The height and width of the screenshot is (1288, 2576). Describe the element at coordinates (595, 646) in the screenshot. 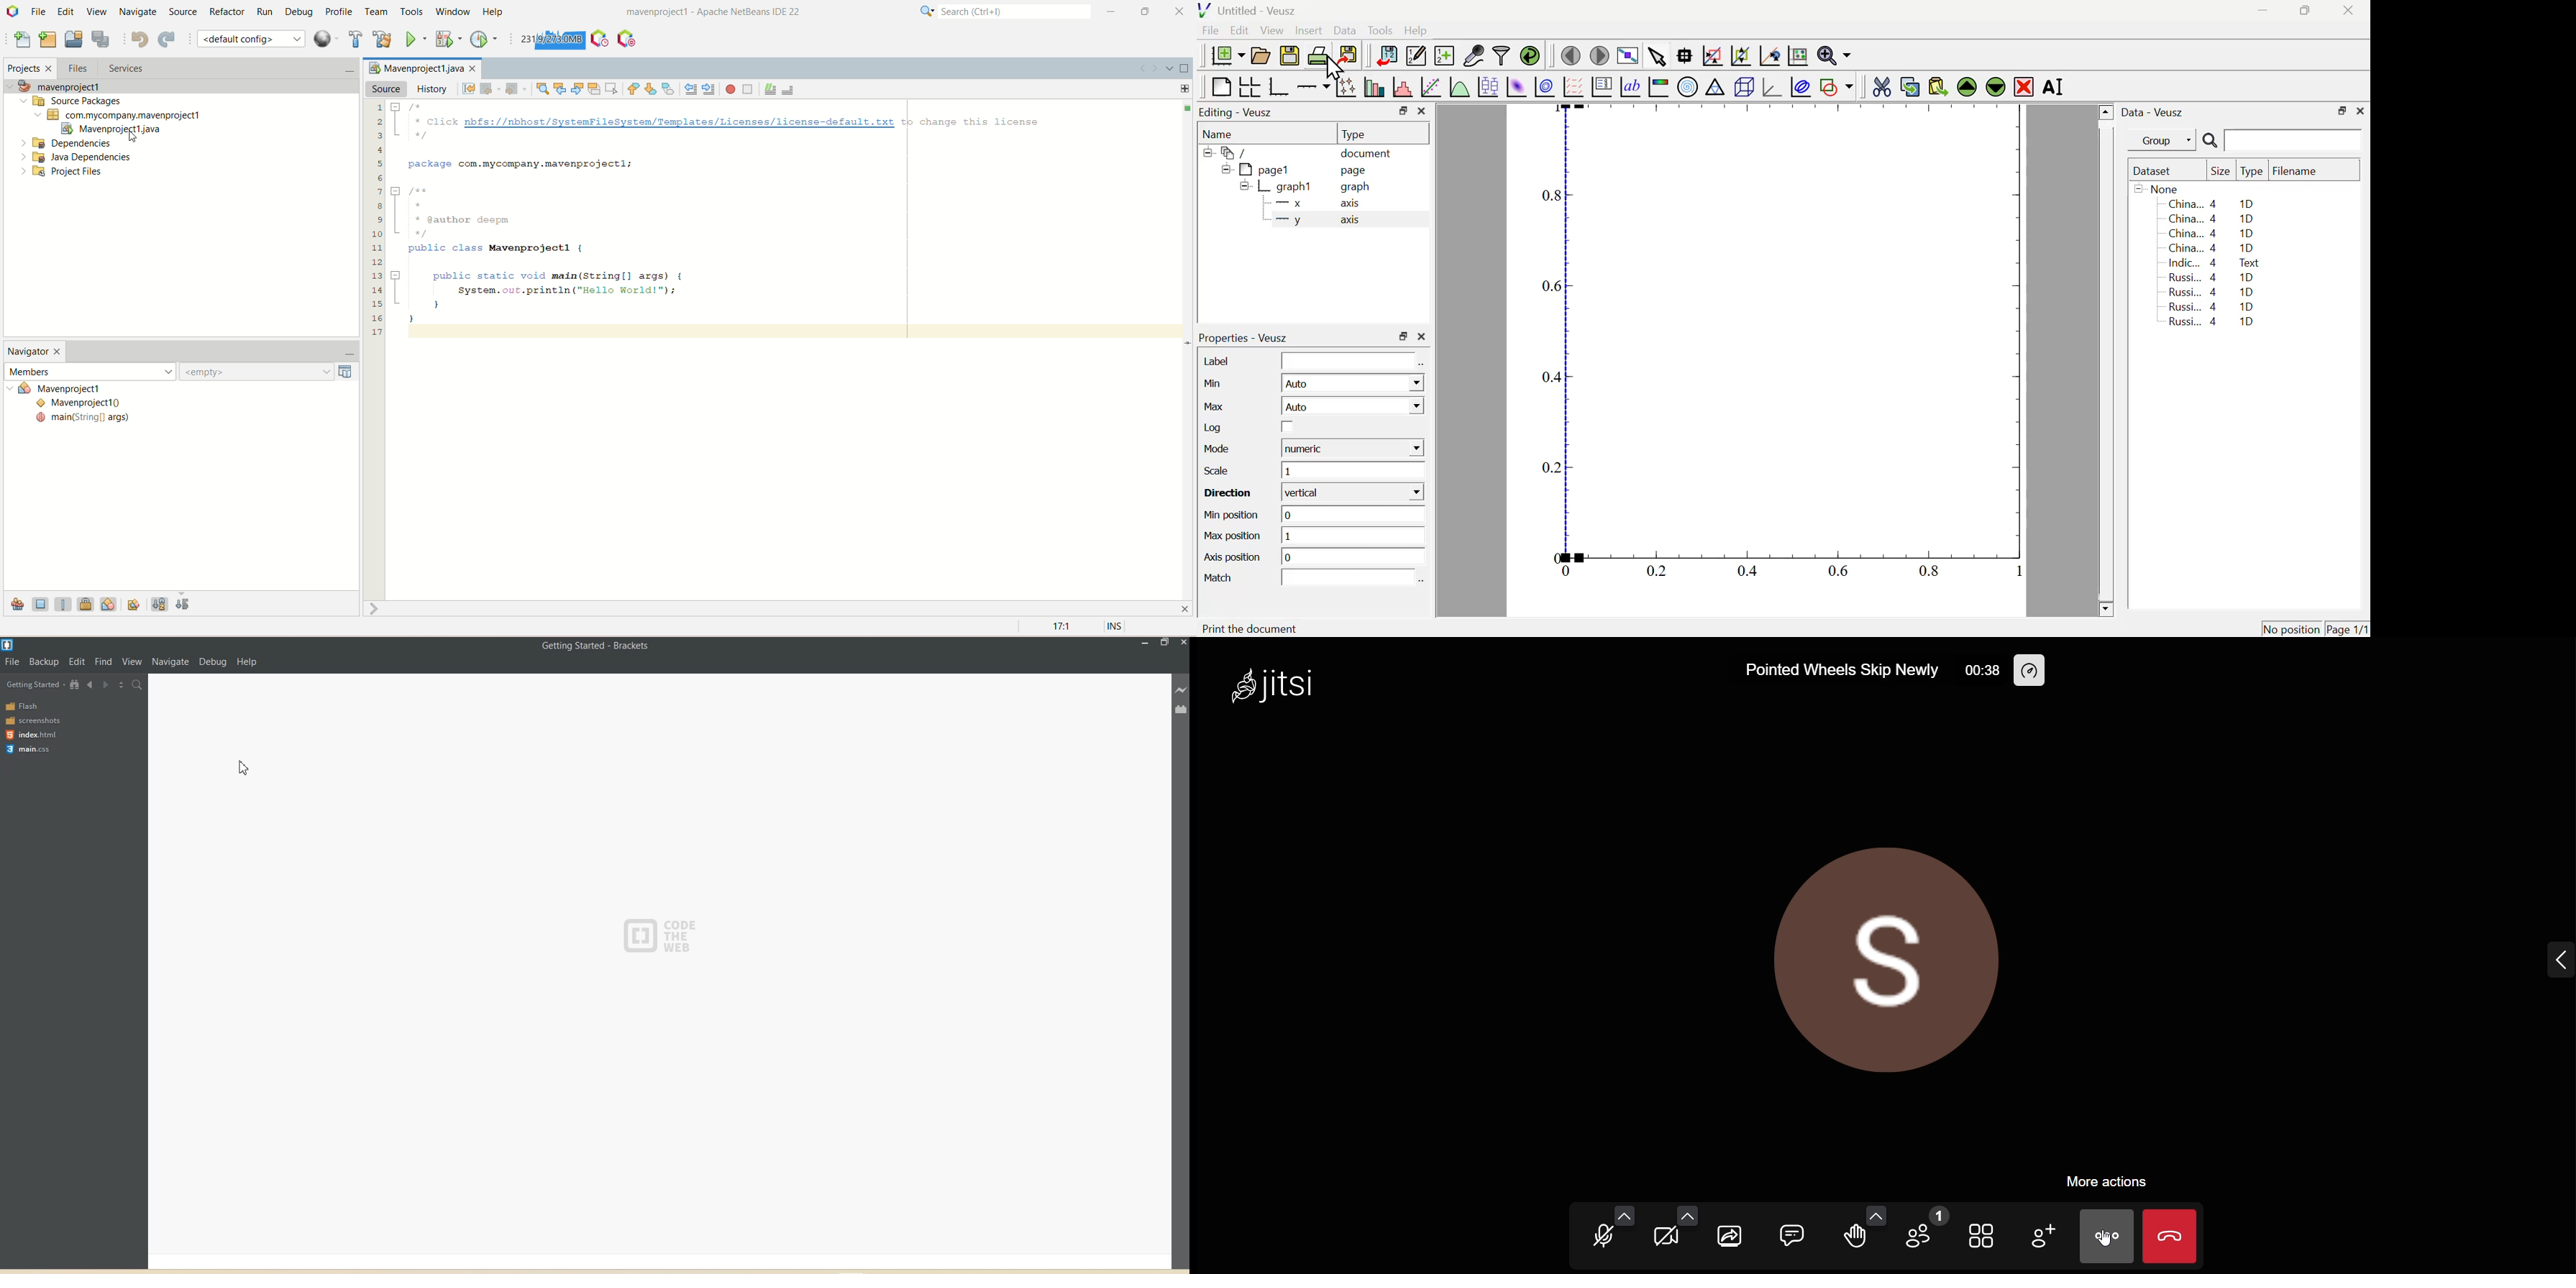

I see `Getting Started - Brackets` at that location.